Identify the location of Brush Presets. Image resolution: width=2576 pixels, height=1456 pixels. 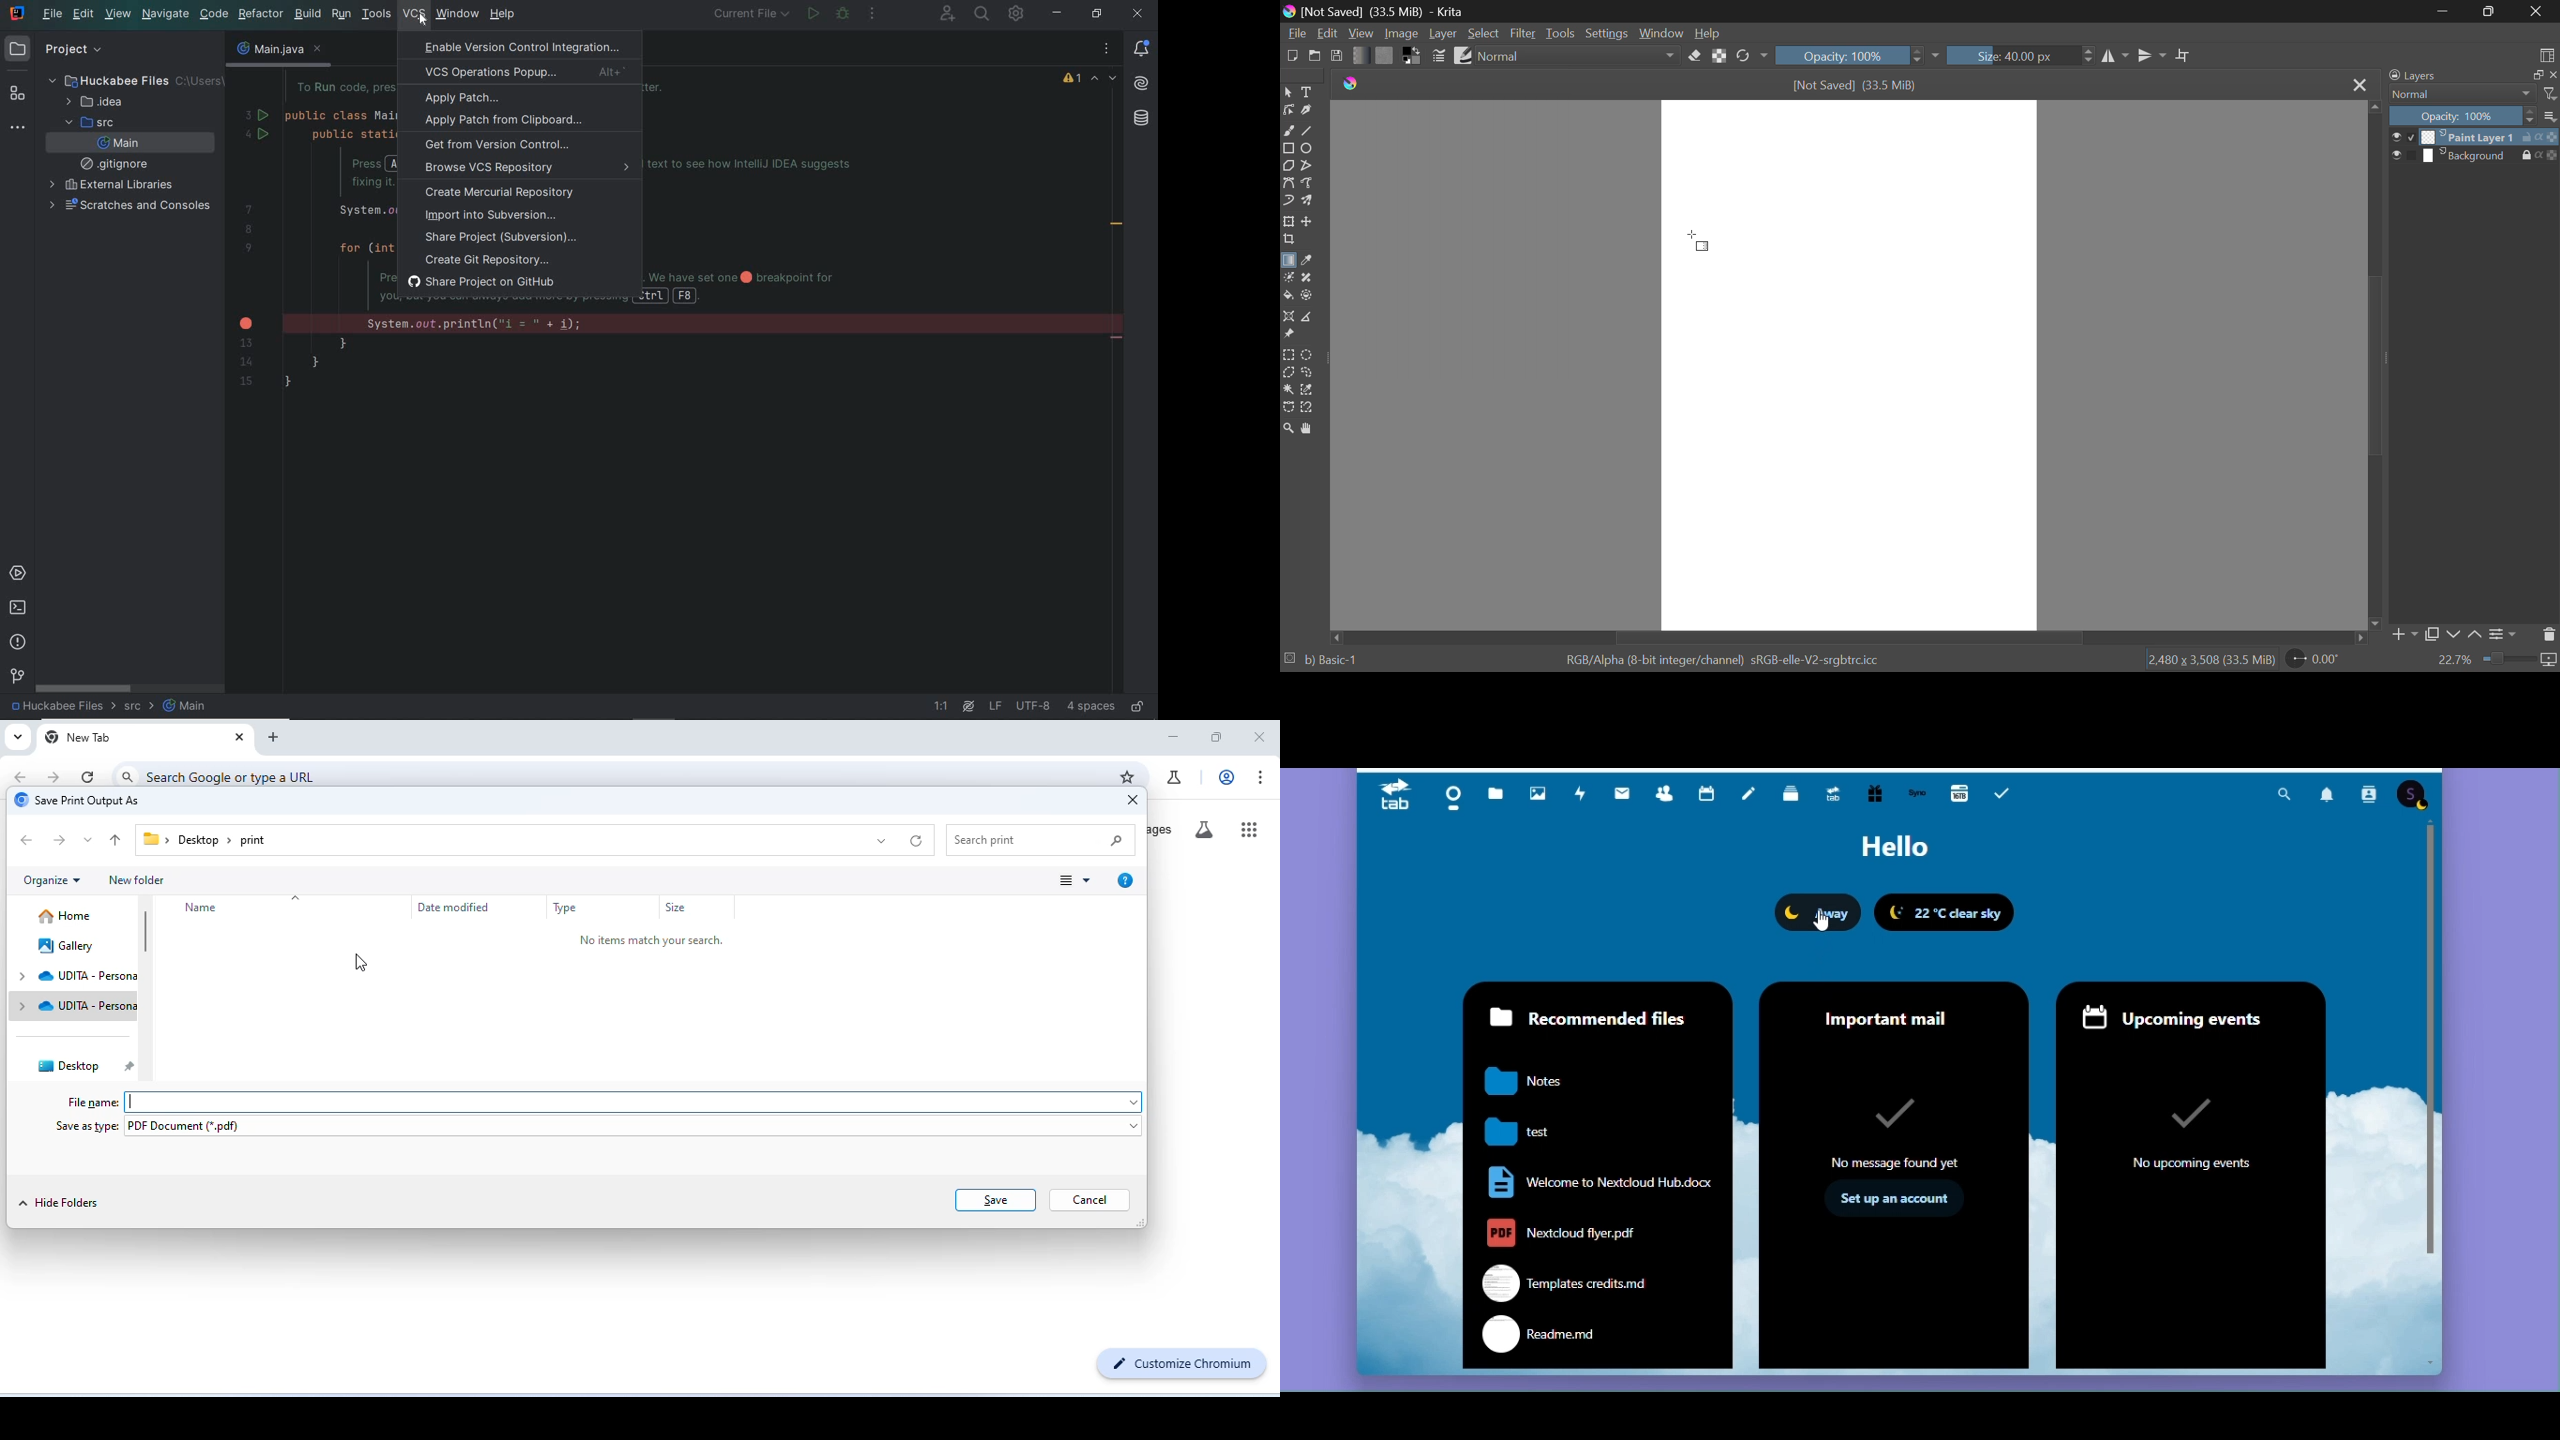
(1461, 54).